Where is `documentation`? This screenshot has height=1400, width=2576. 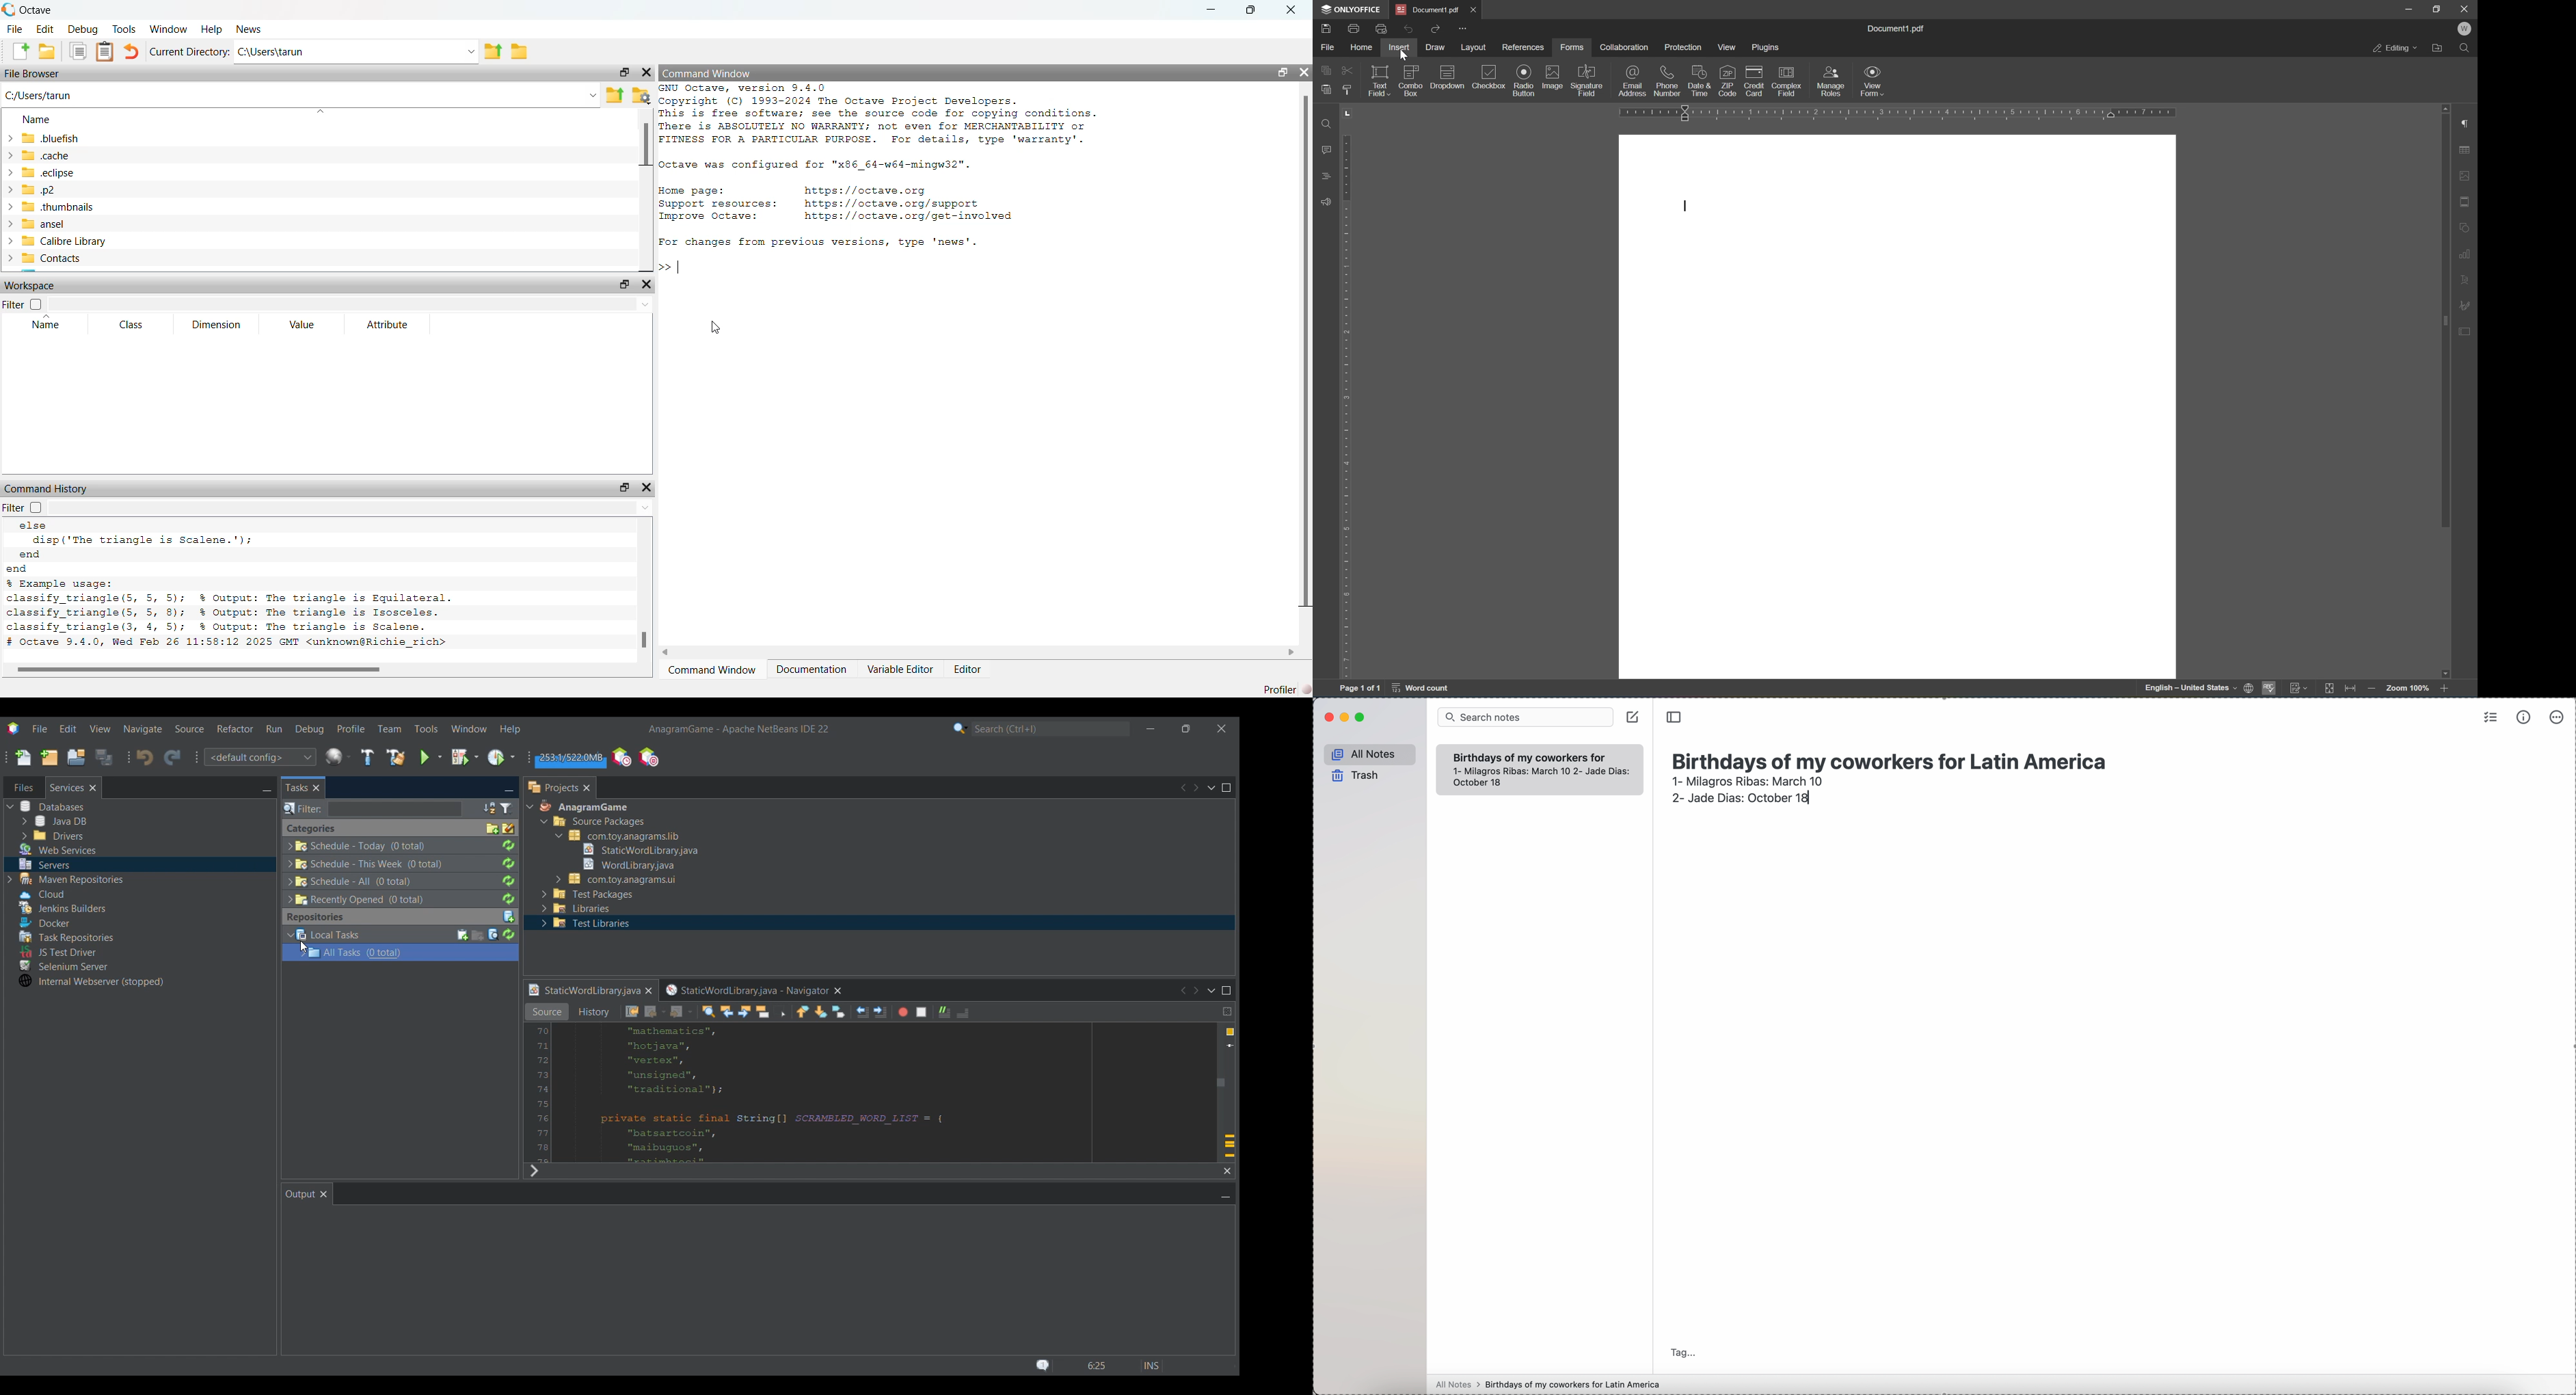 documentation is located at coordinates (811, 669).